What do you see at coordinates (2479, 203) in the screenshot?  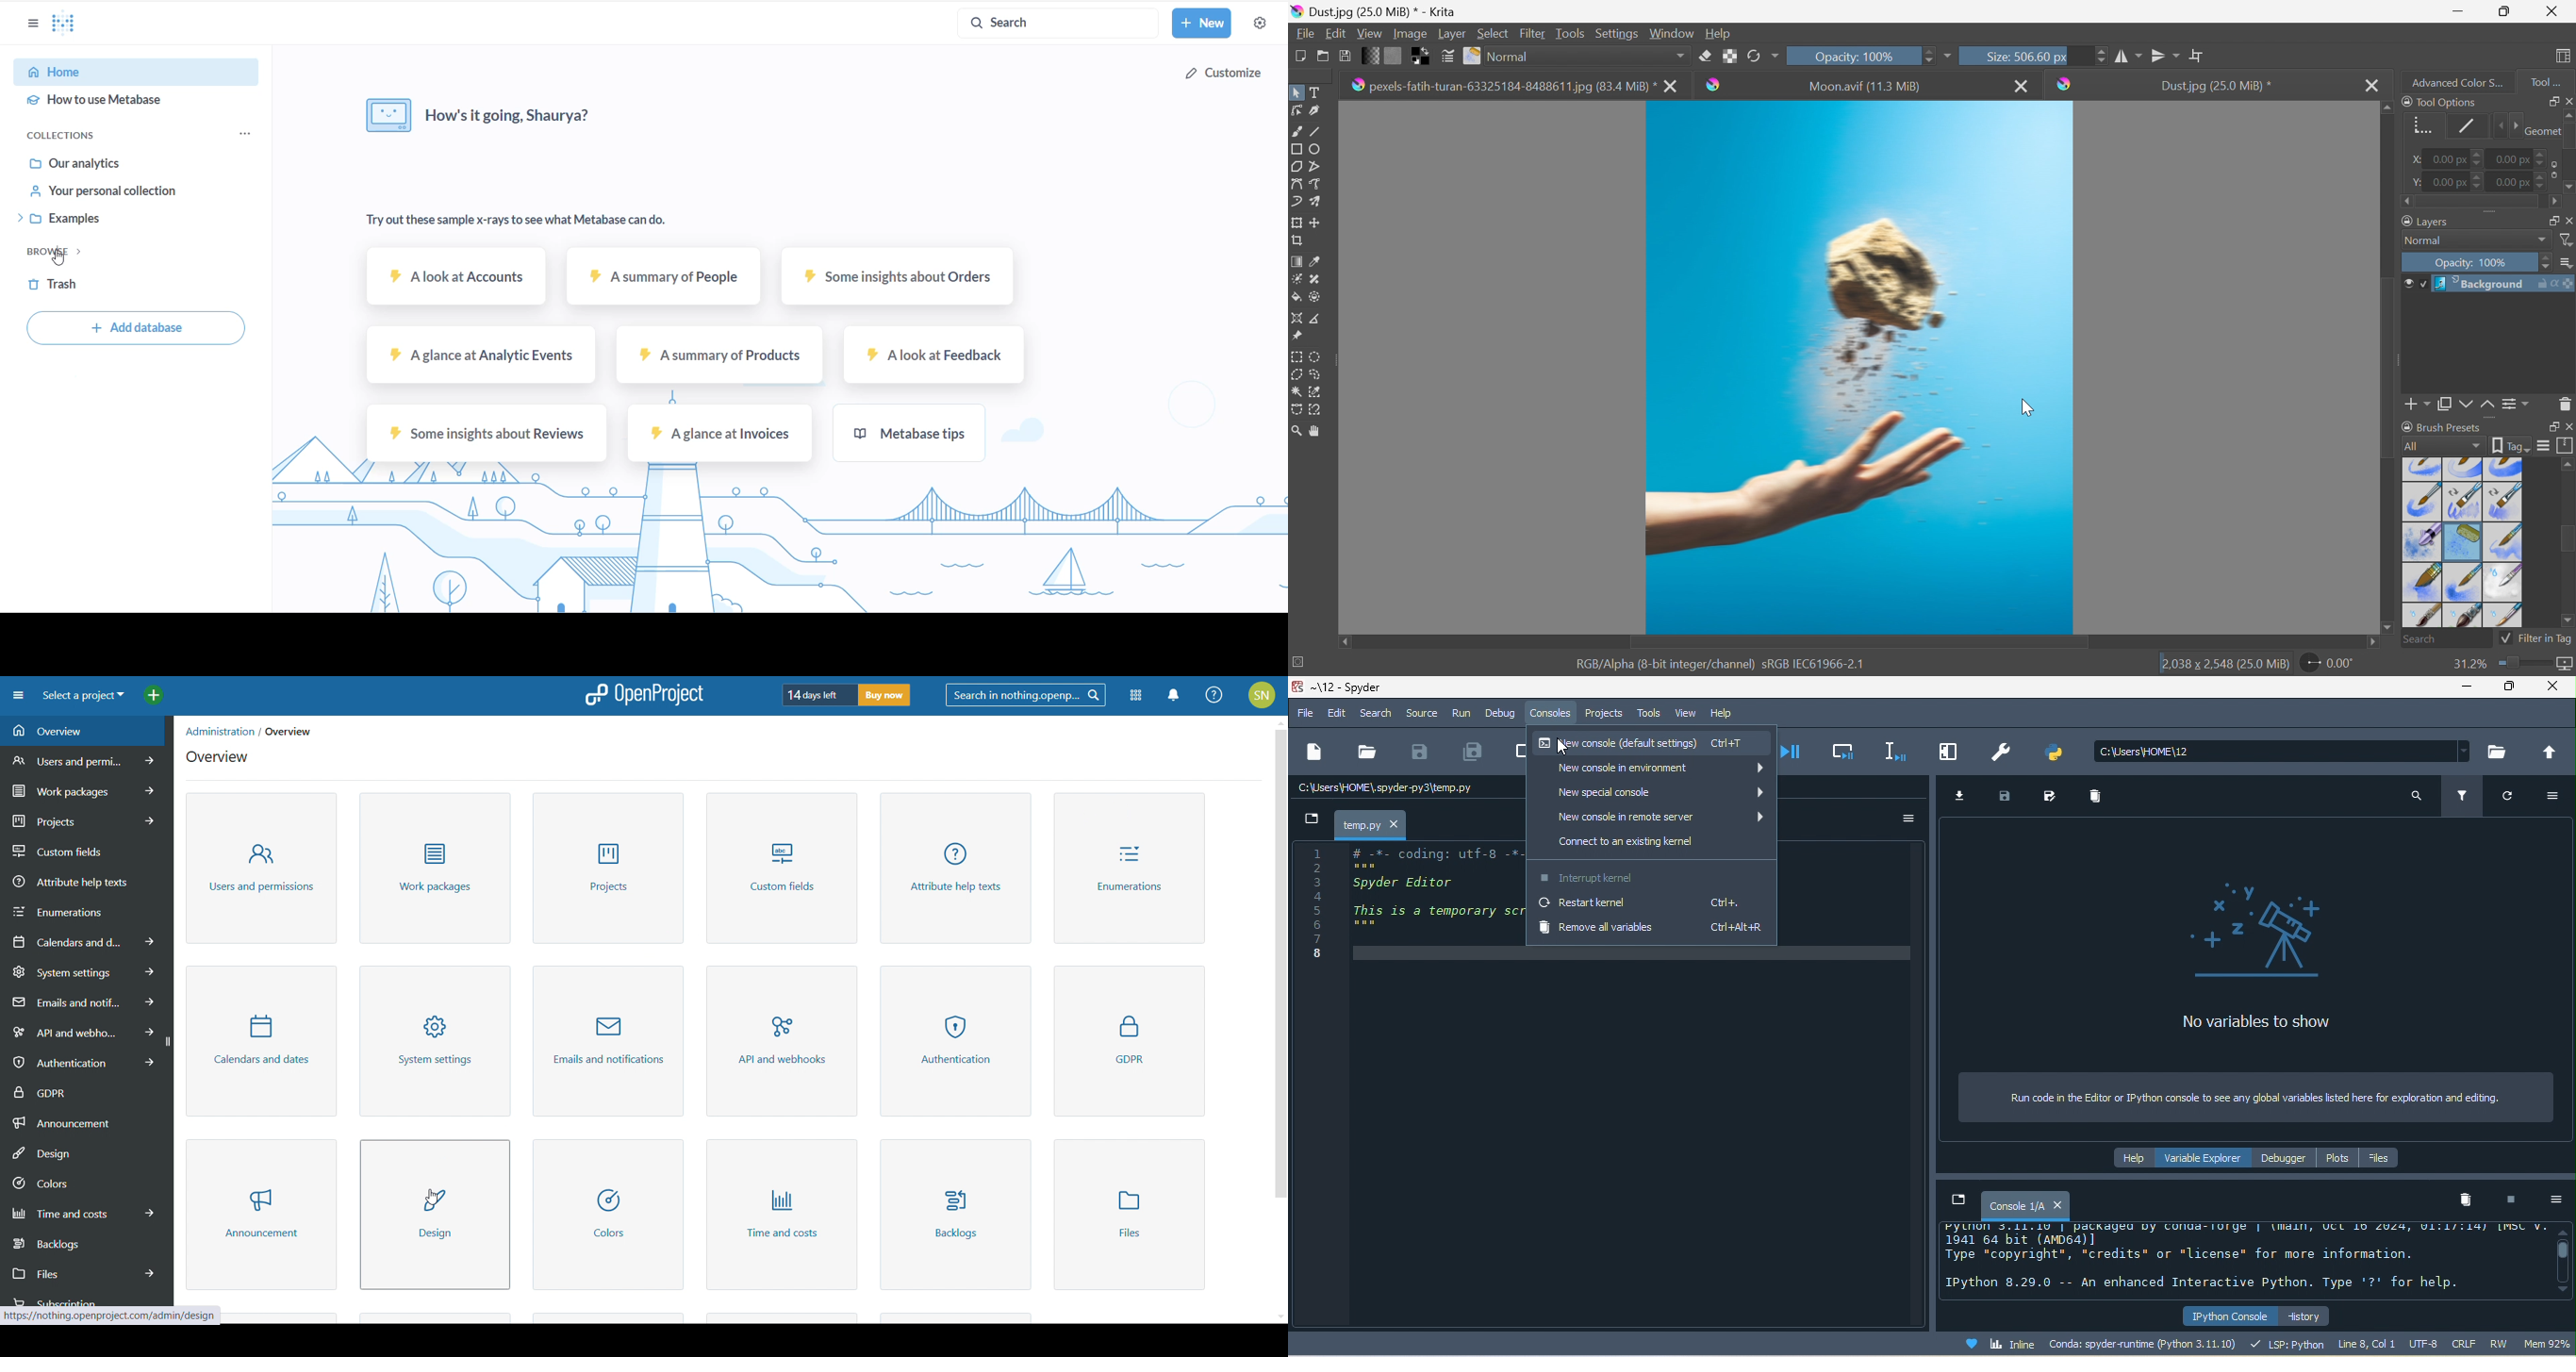 I see `Slider` at bounding box center [2479, 203].